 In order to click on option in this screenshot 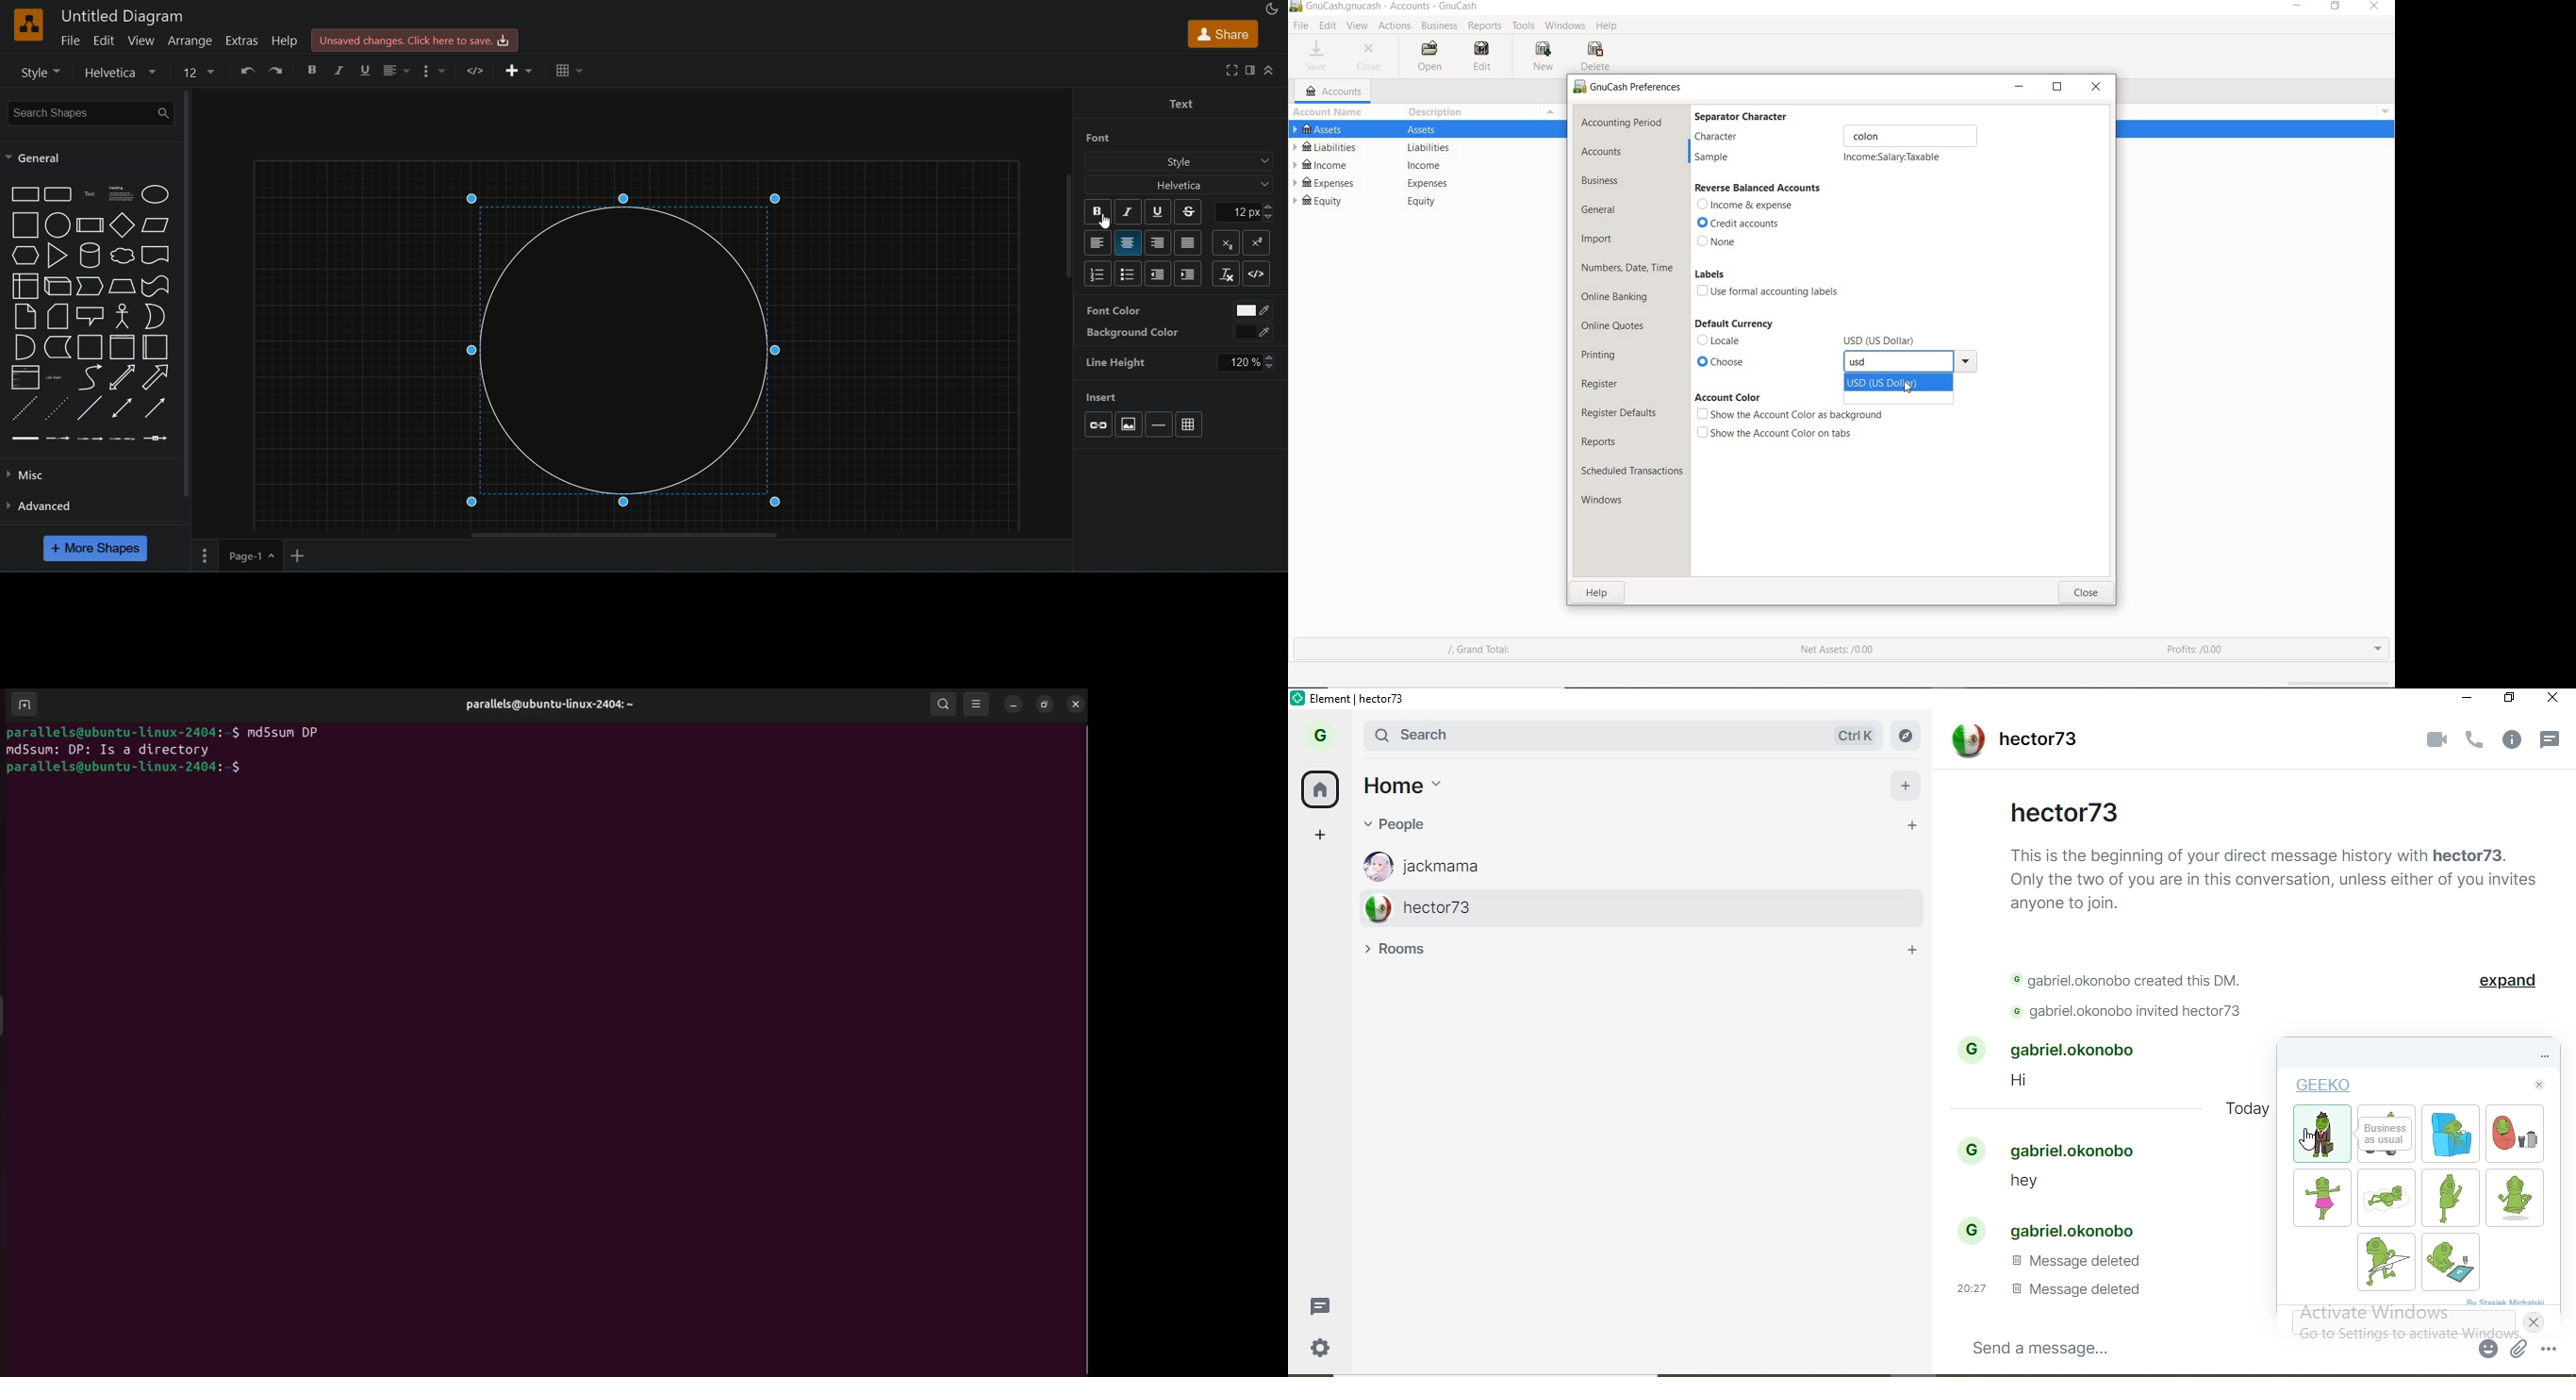, I will do `click(2553, 1350)`.